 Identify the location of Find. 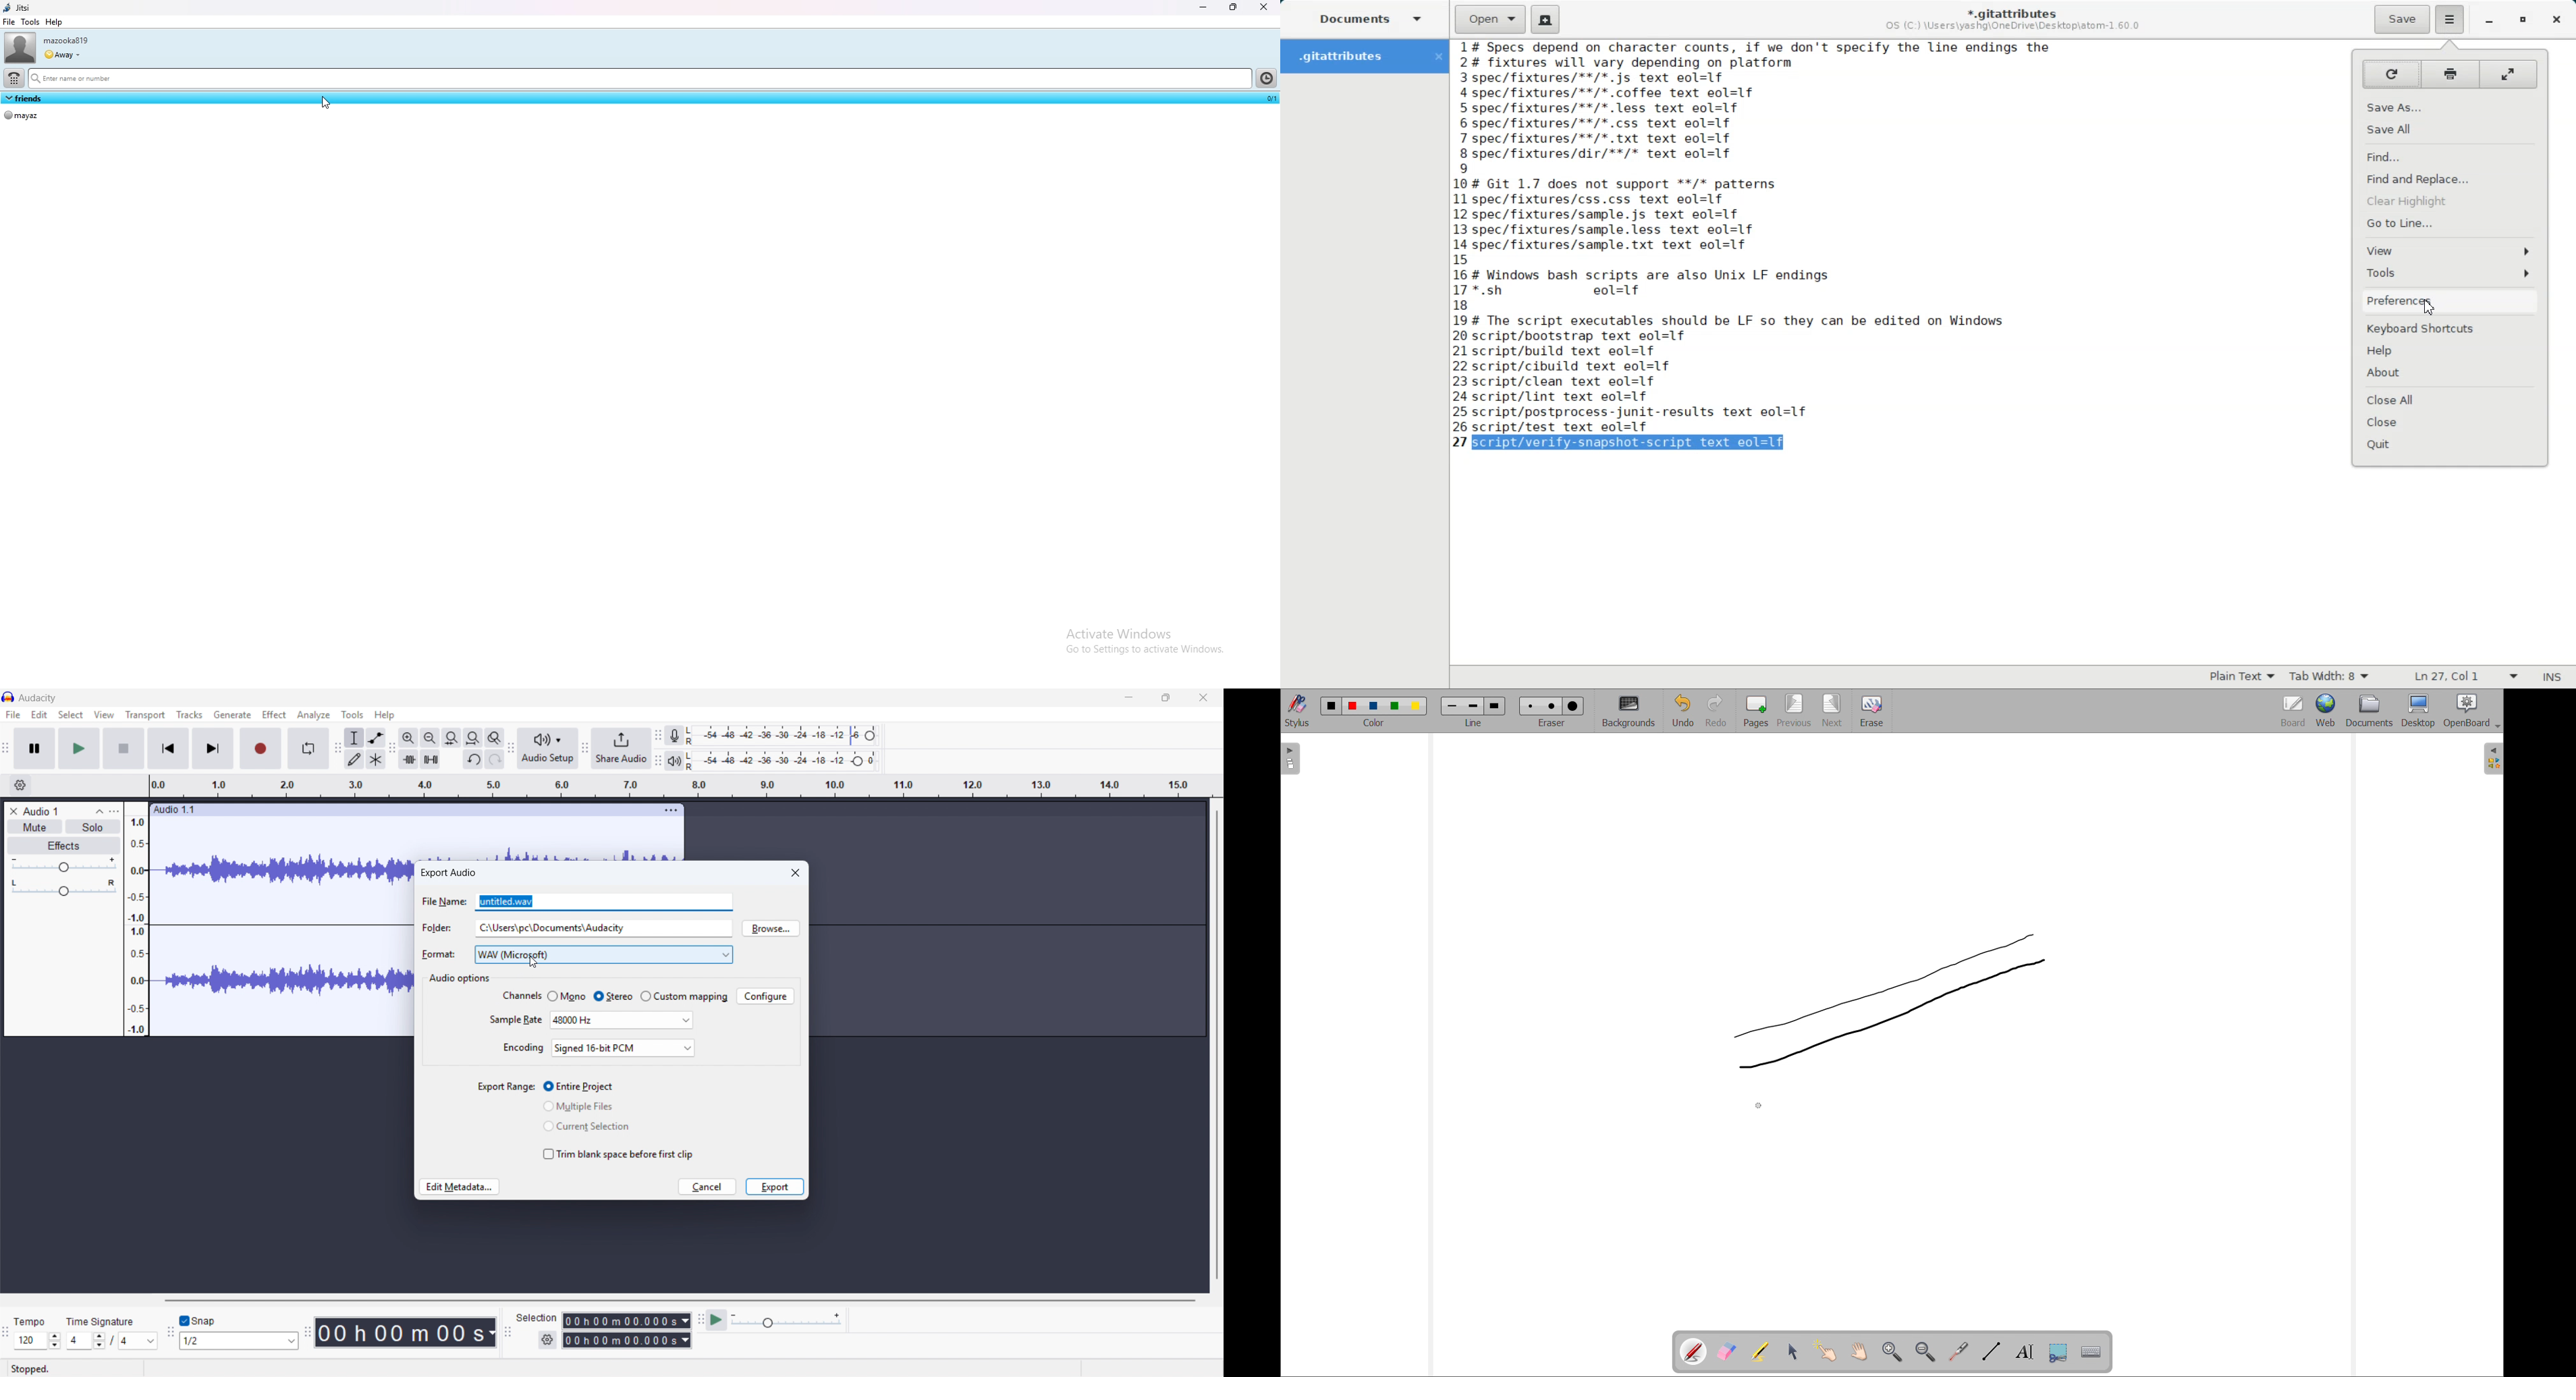
(2450, 157).